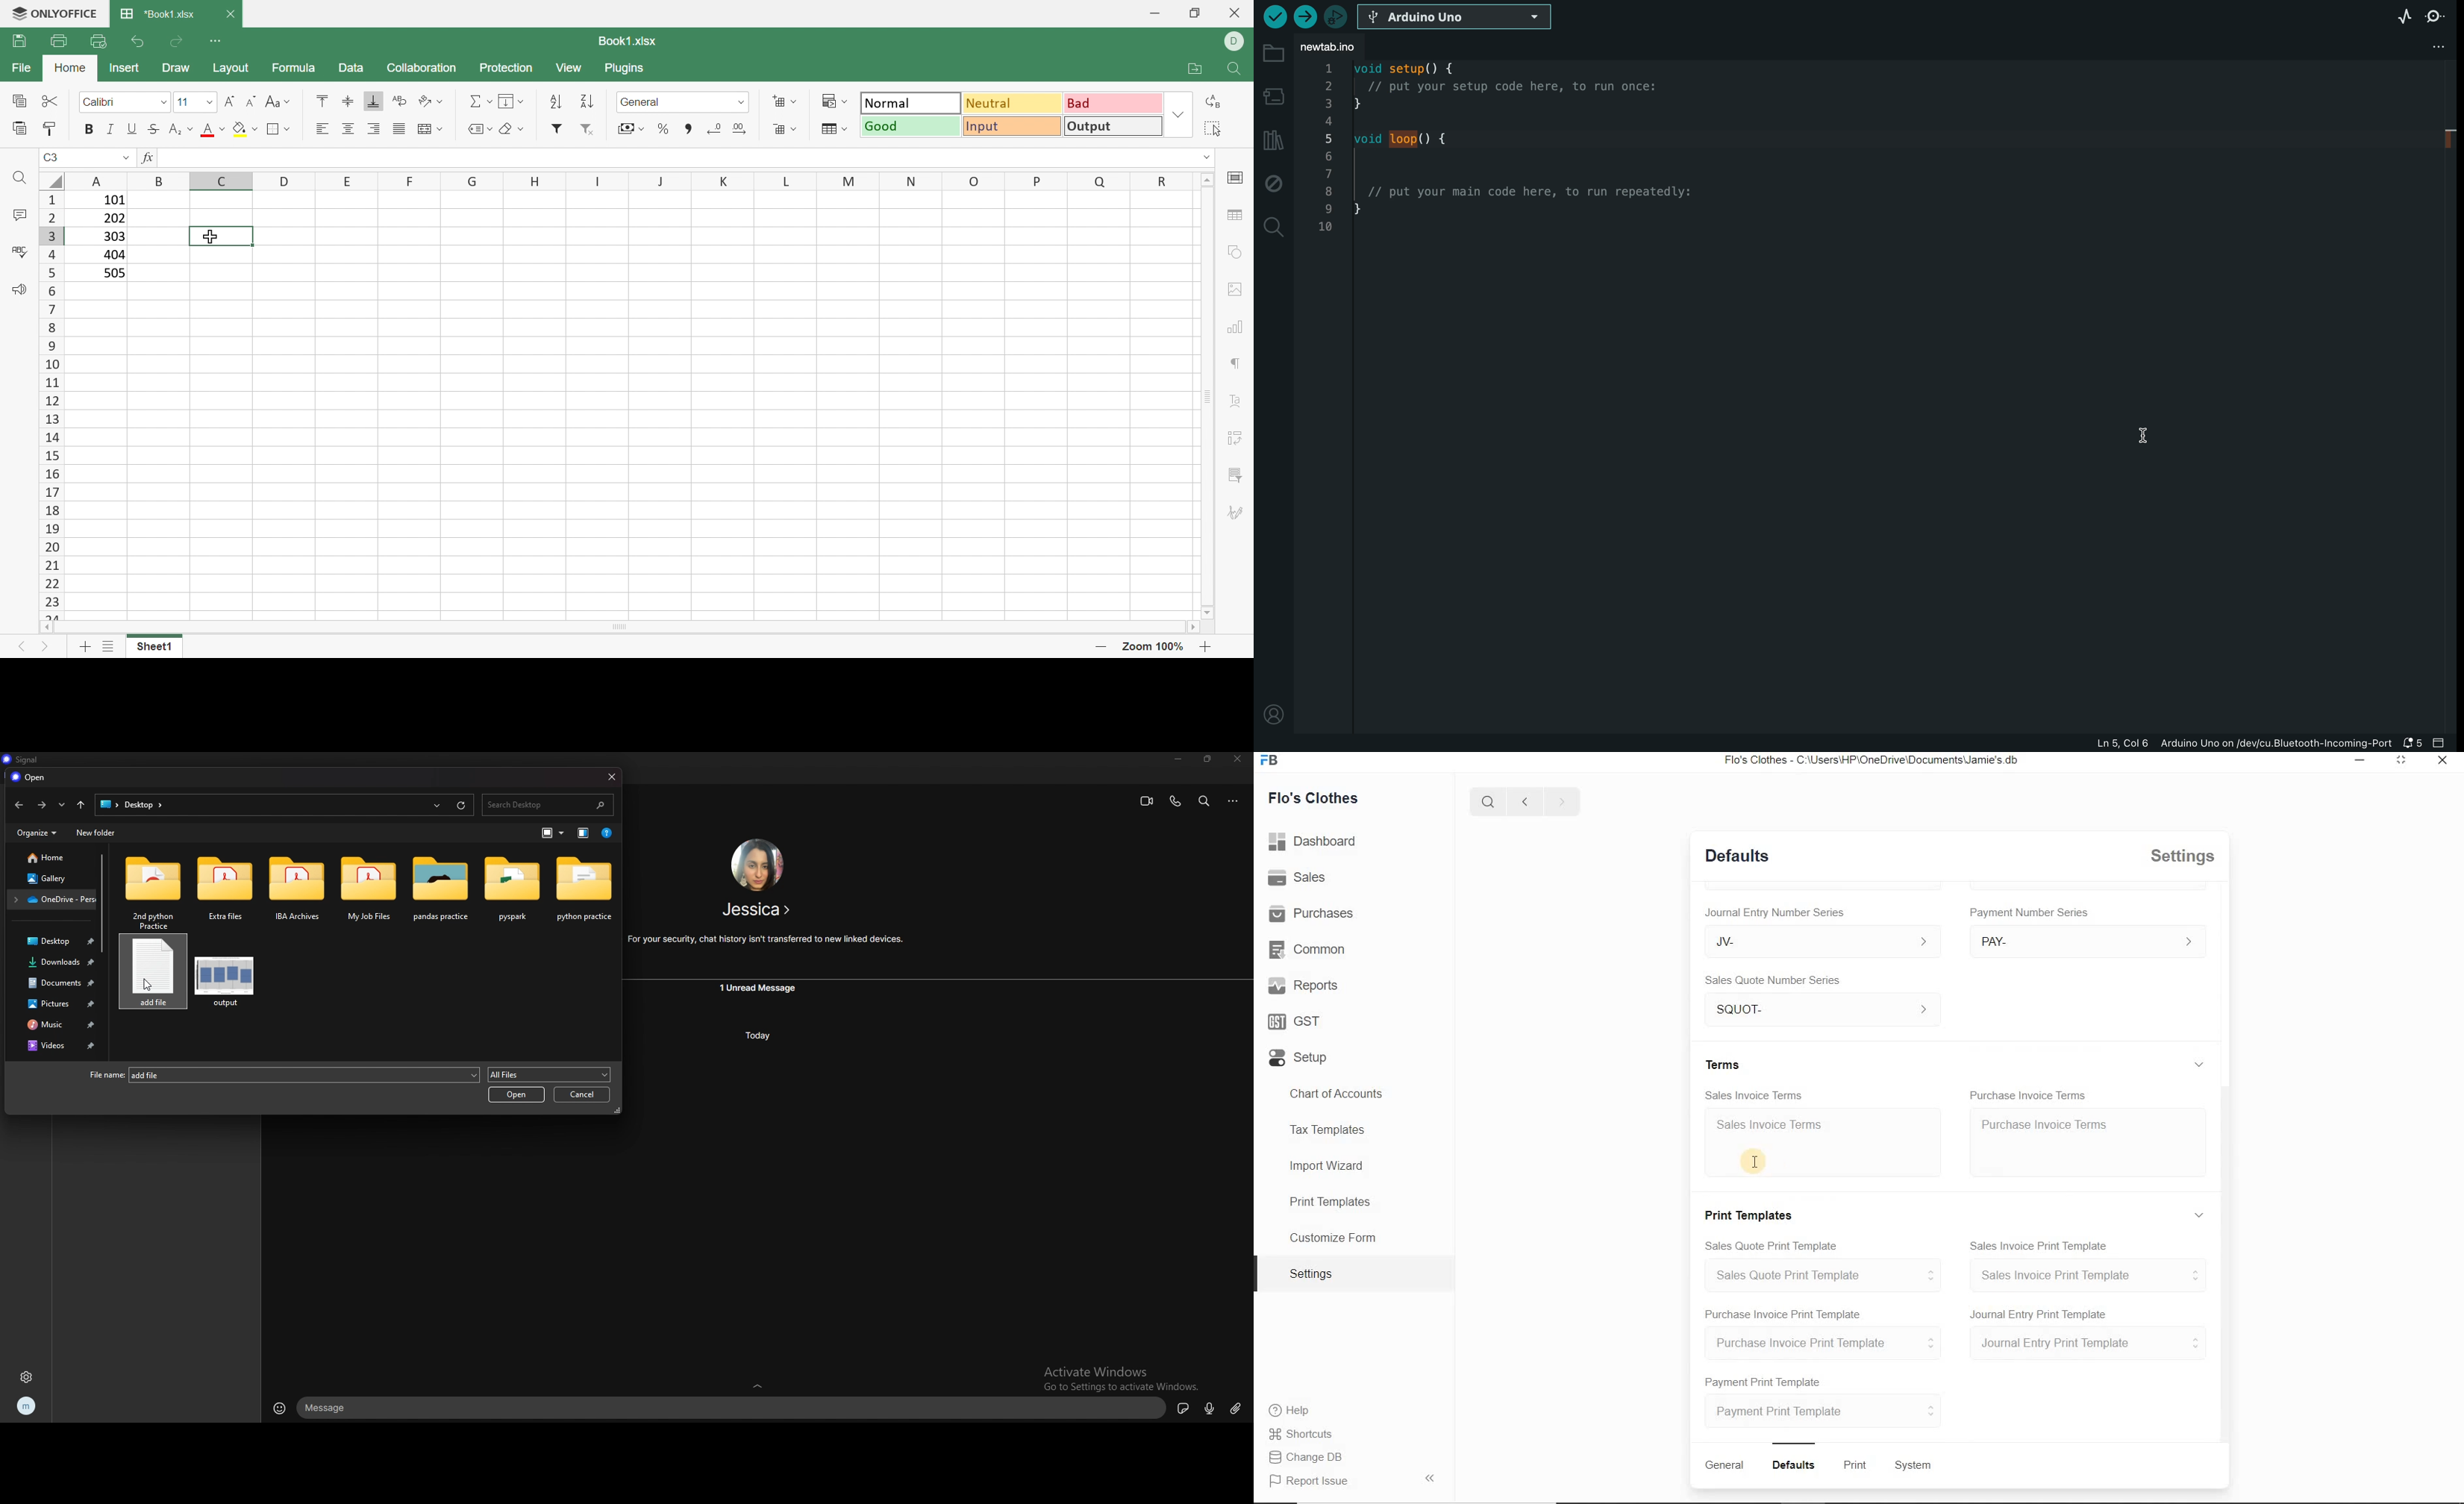  I want to click on Decrease decimals, so click(718, 129).